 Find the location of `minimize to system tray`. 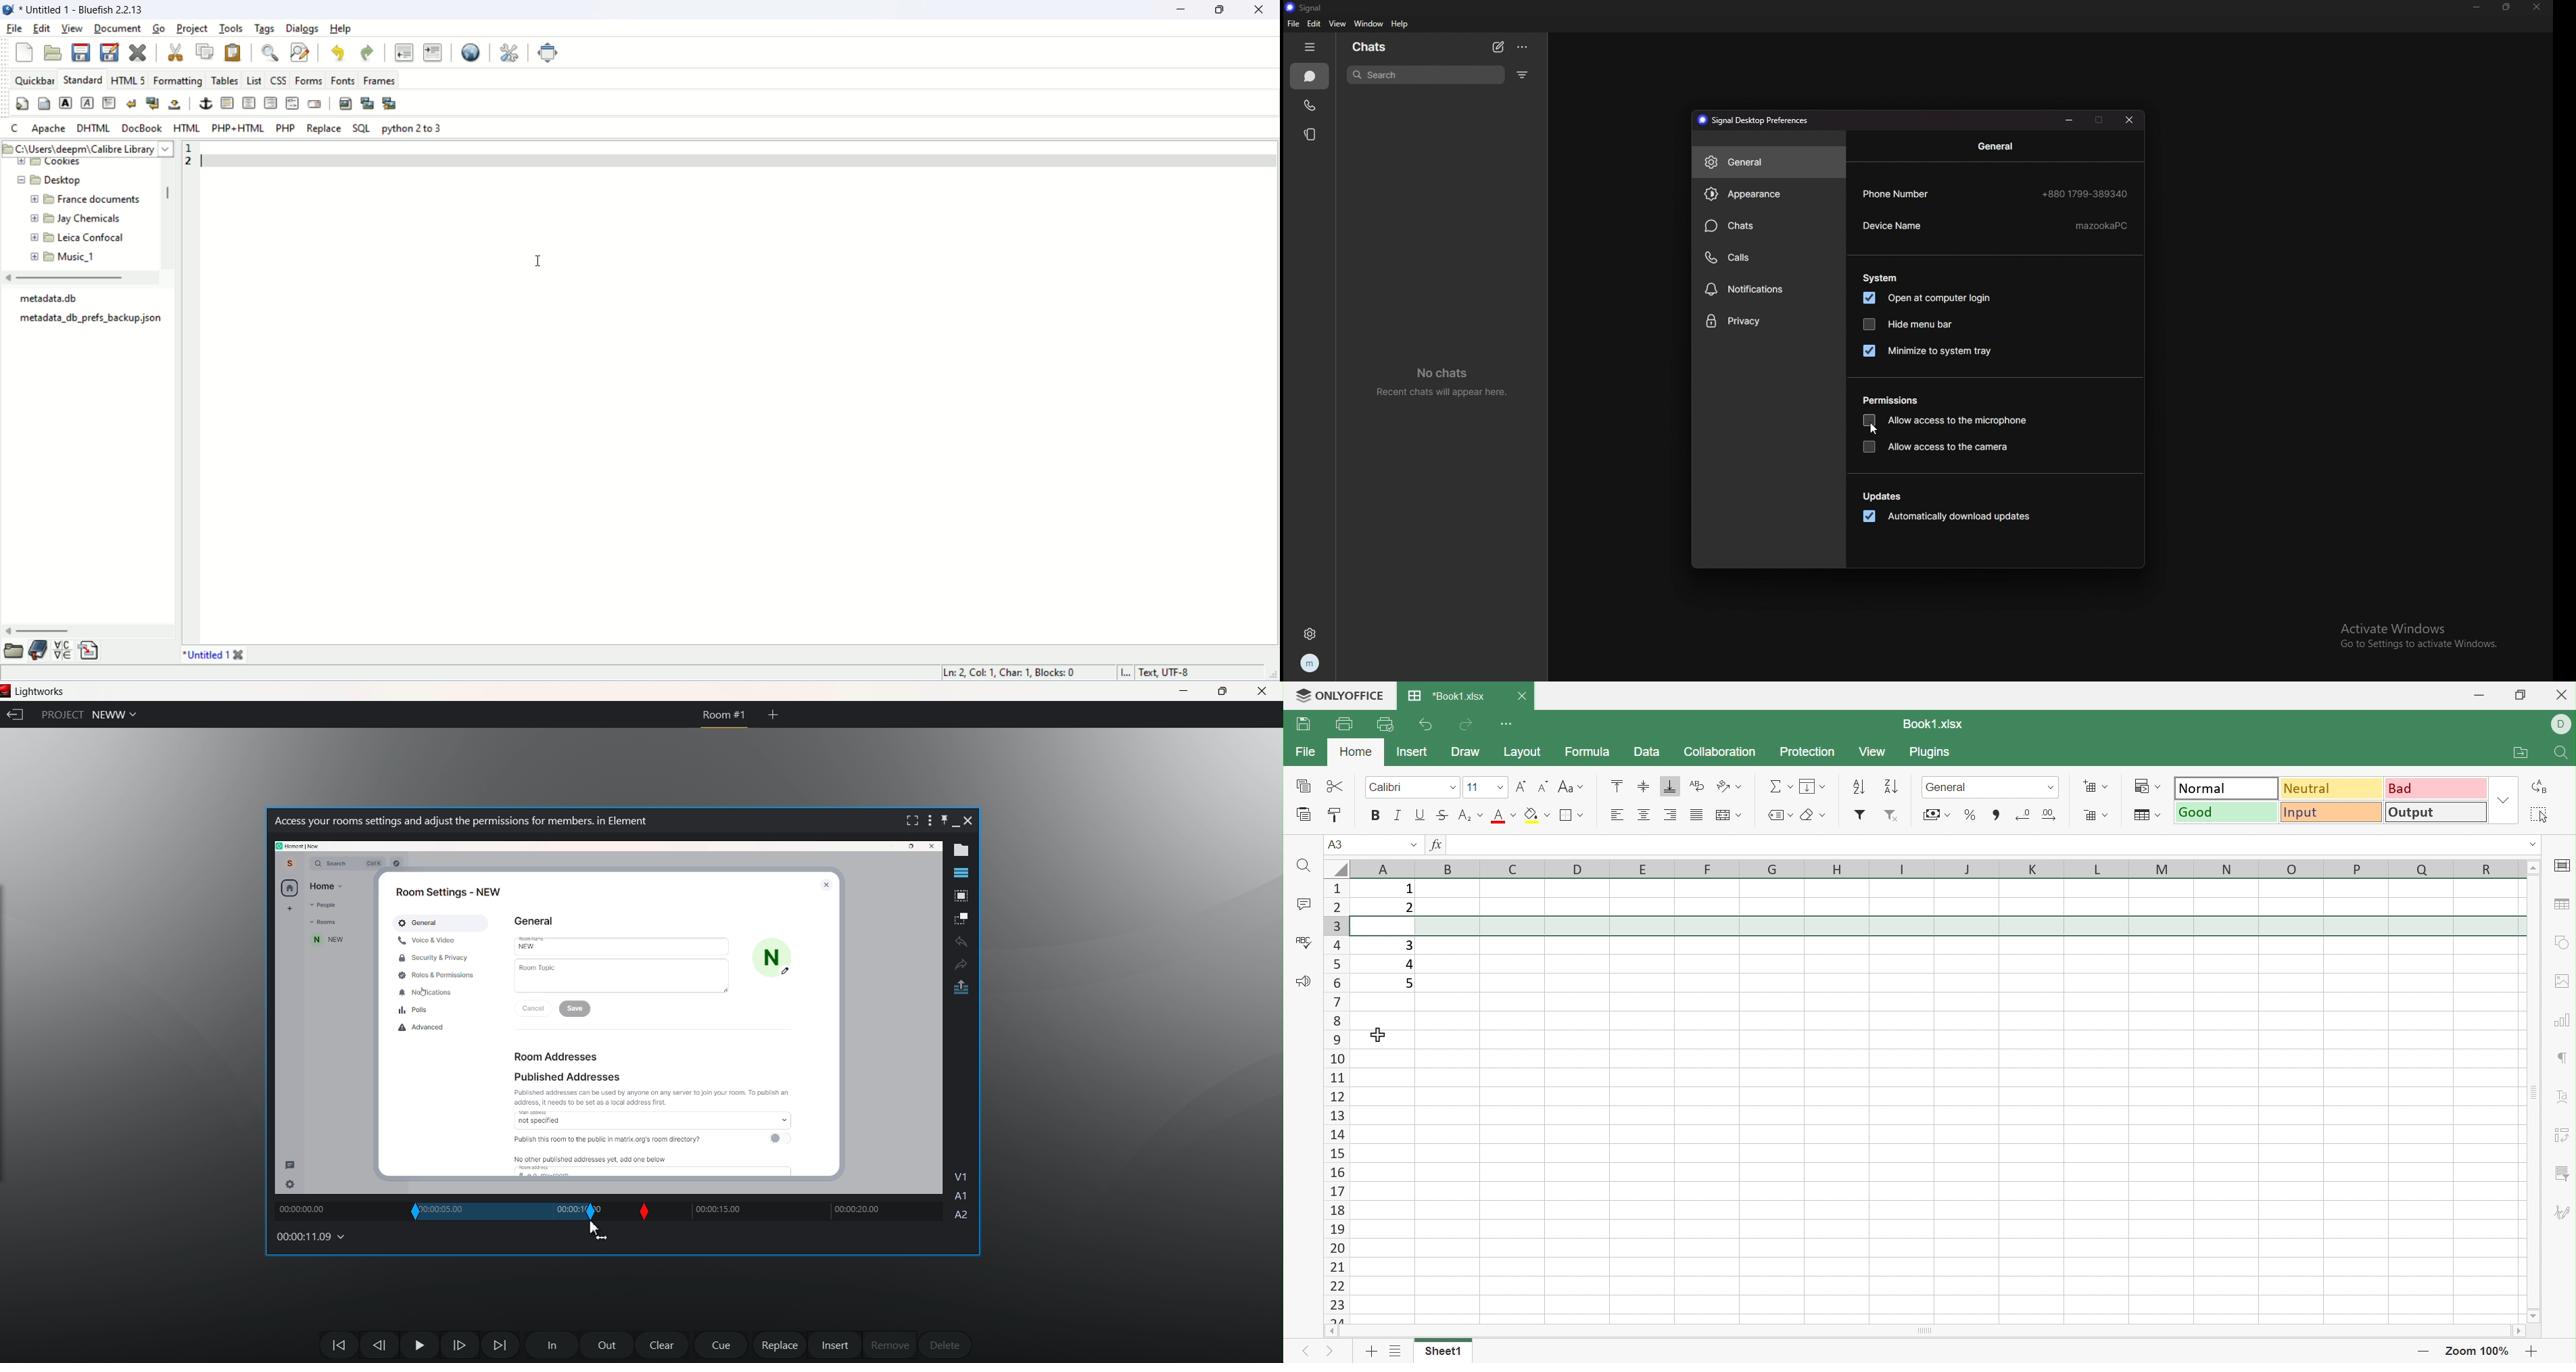

minimize to system tray is located at coordinates (1930, 349).